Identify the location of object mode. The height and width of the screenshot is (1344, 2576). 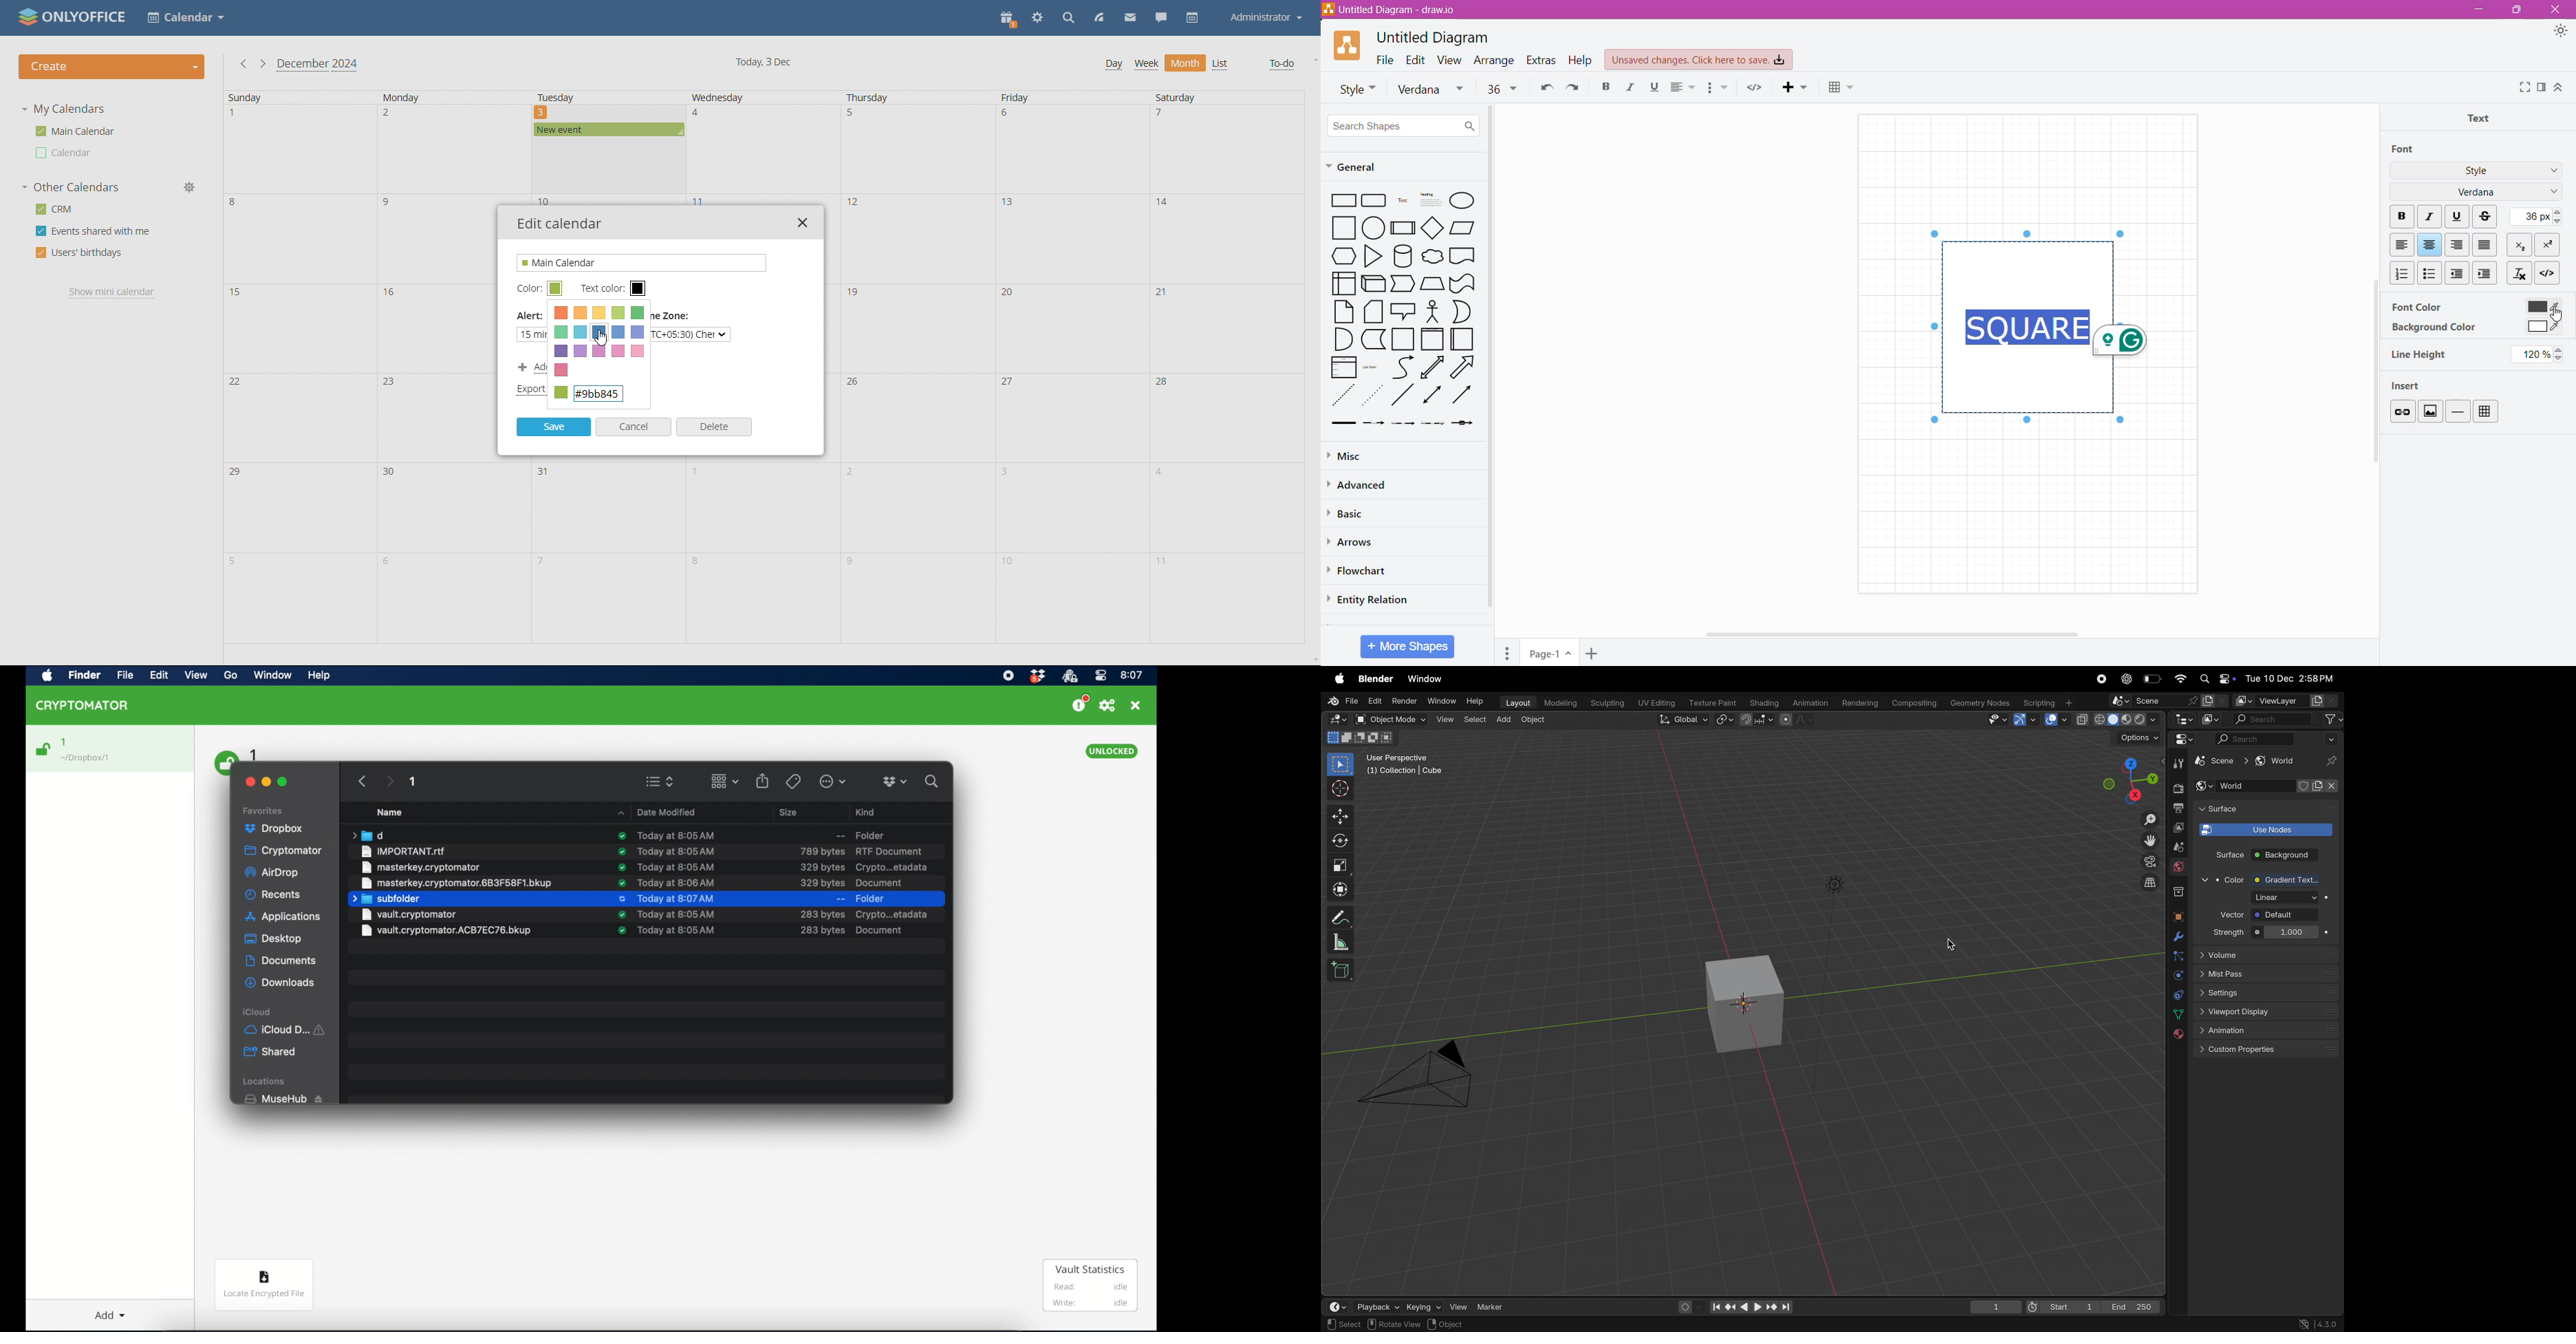
(1390, 719).